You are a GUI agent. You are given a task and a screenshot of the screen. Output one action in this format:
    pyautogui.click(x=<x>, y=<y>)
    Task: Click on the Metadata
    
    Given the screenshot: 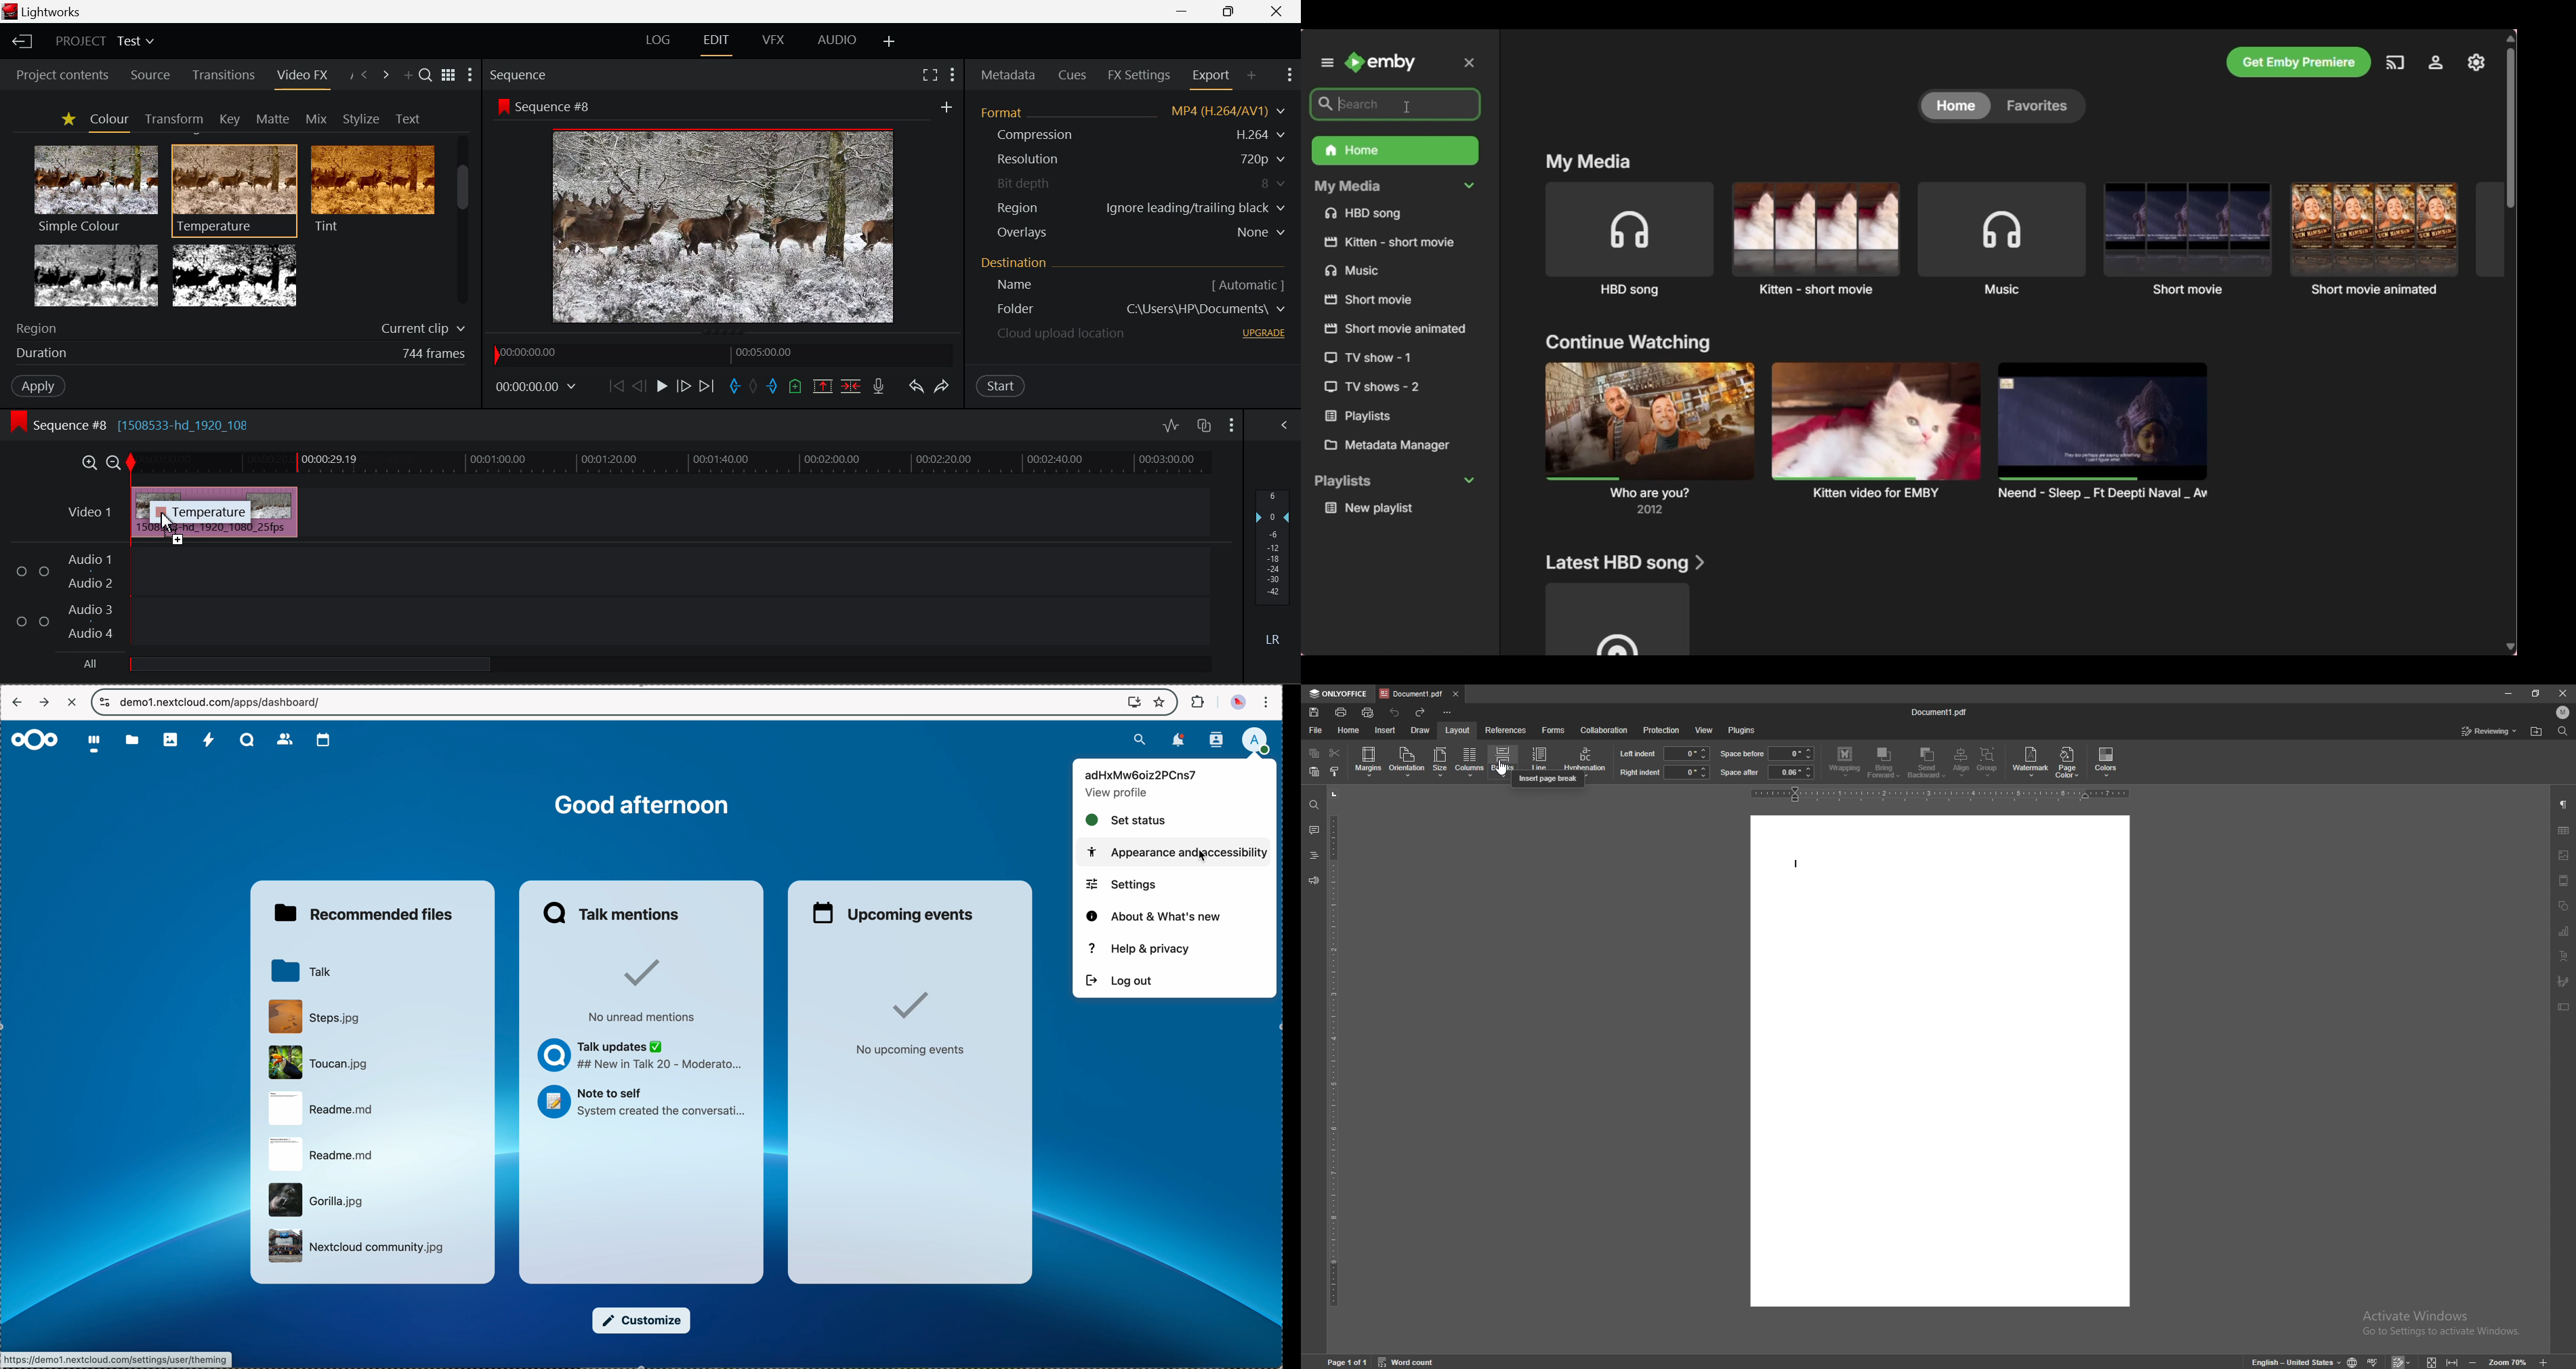 What is the action you would take?
    pyautogui.click(x=1007, y=75)
    